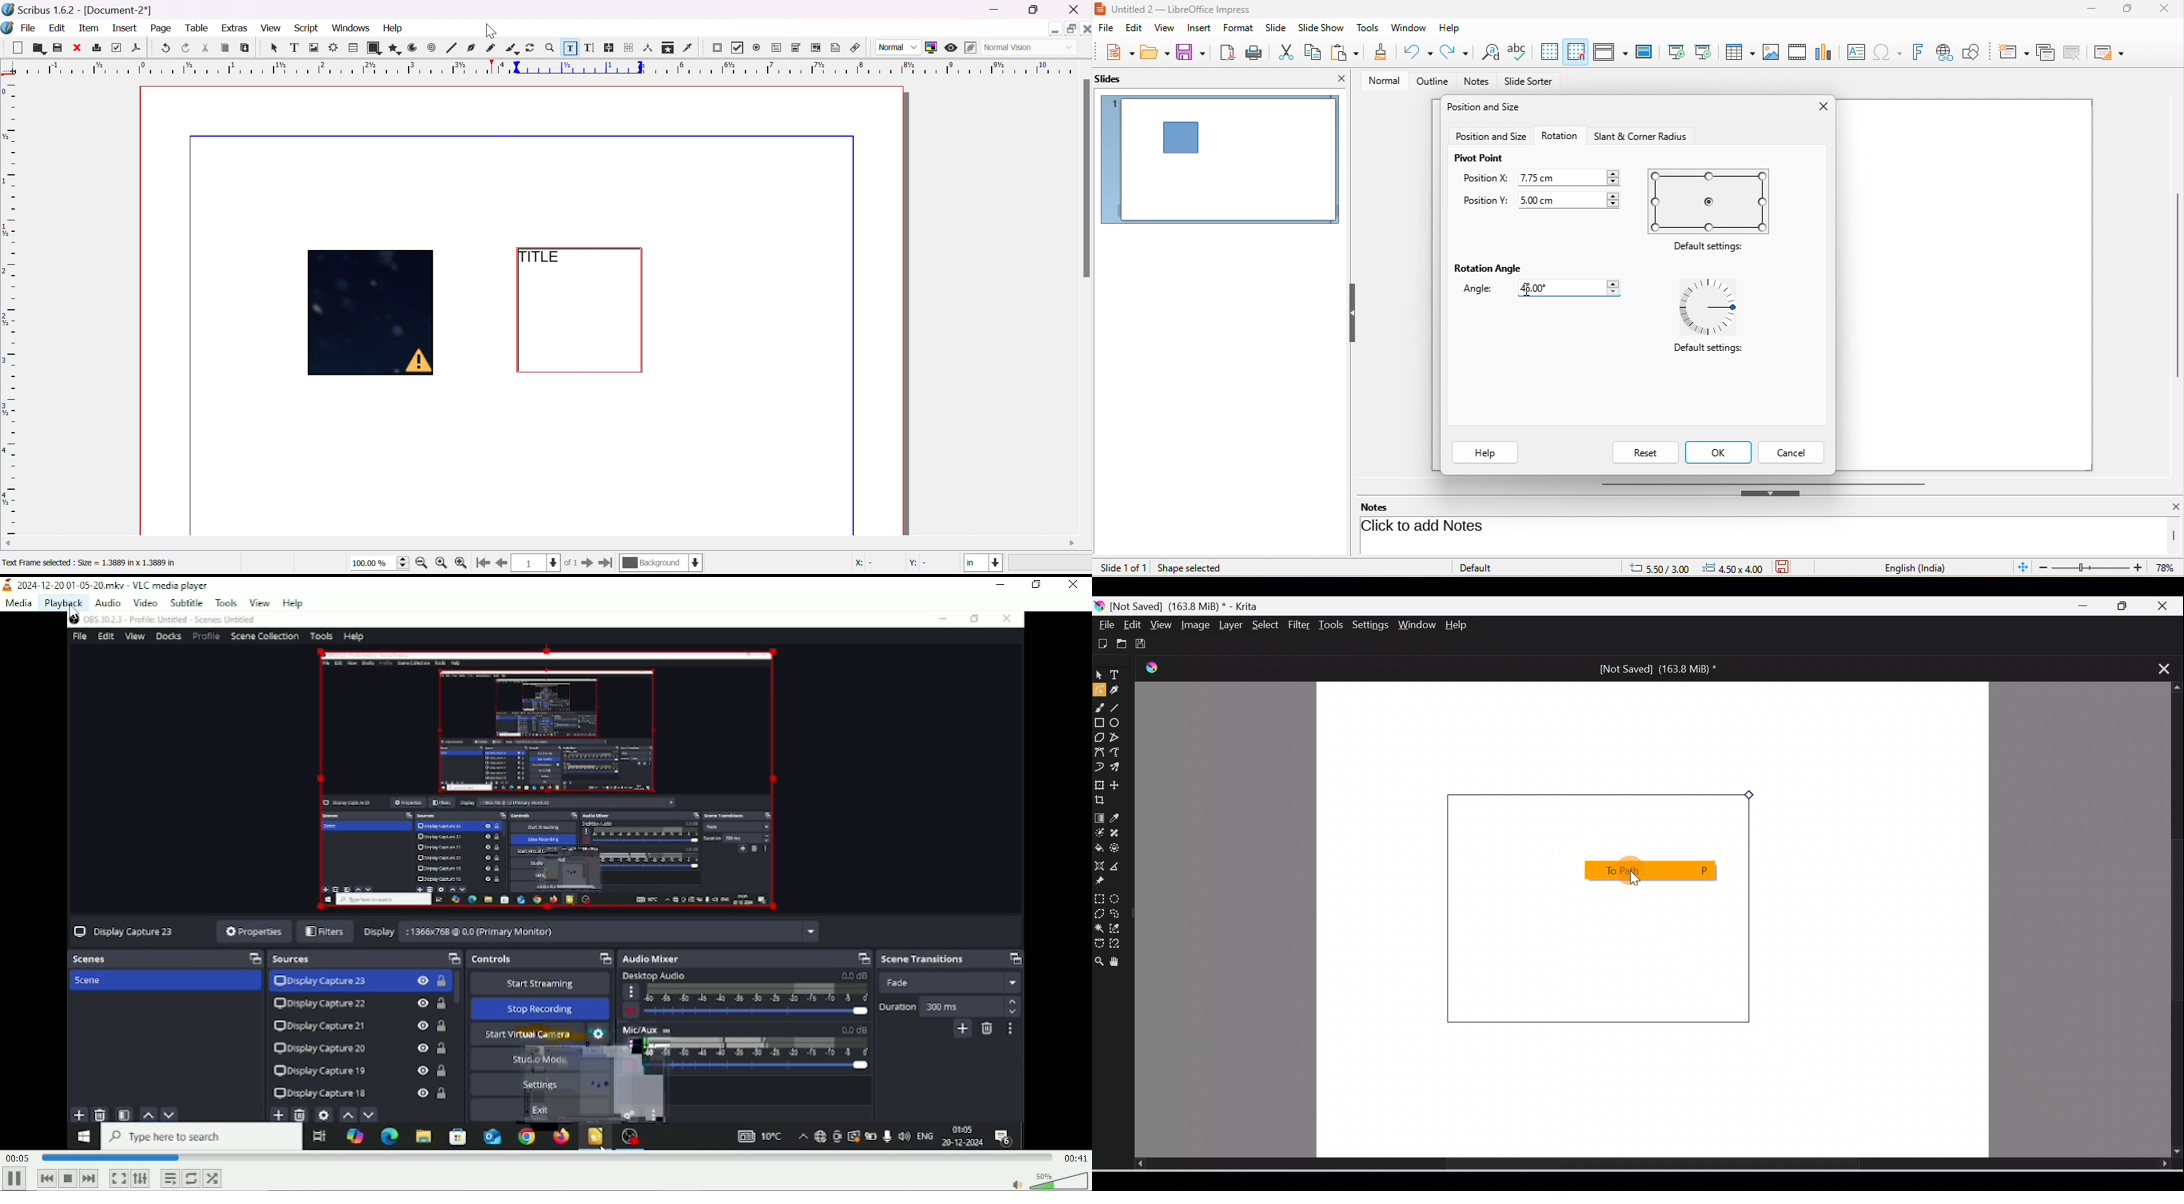 This screenshot has height=1204, width=2184. What do you see at coordinates (351, 29) in the screenshot?
I see `windows` at bounding box center [351, 29].